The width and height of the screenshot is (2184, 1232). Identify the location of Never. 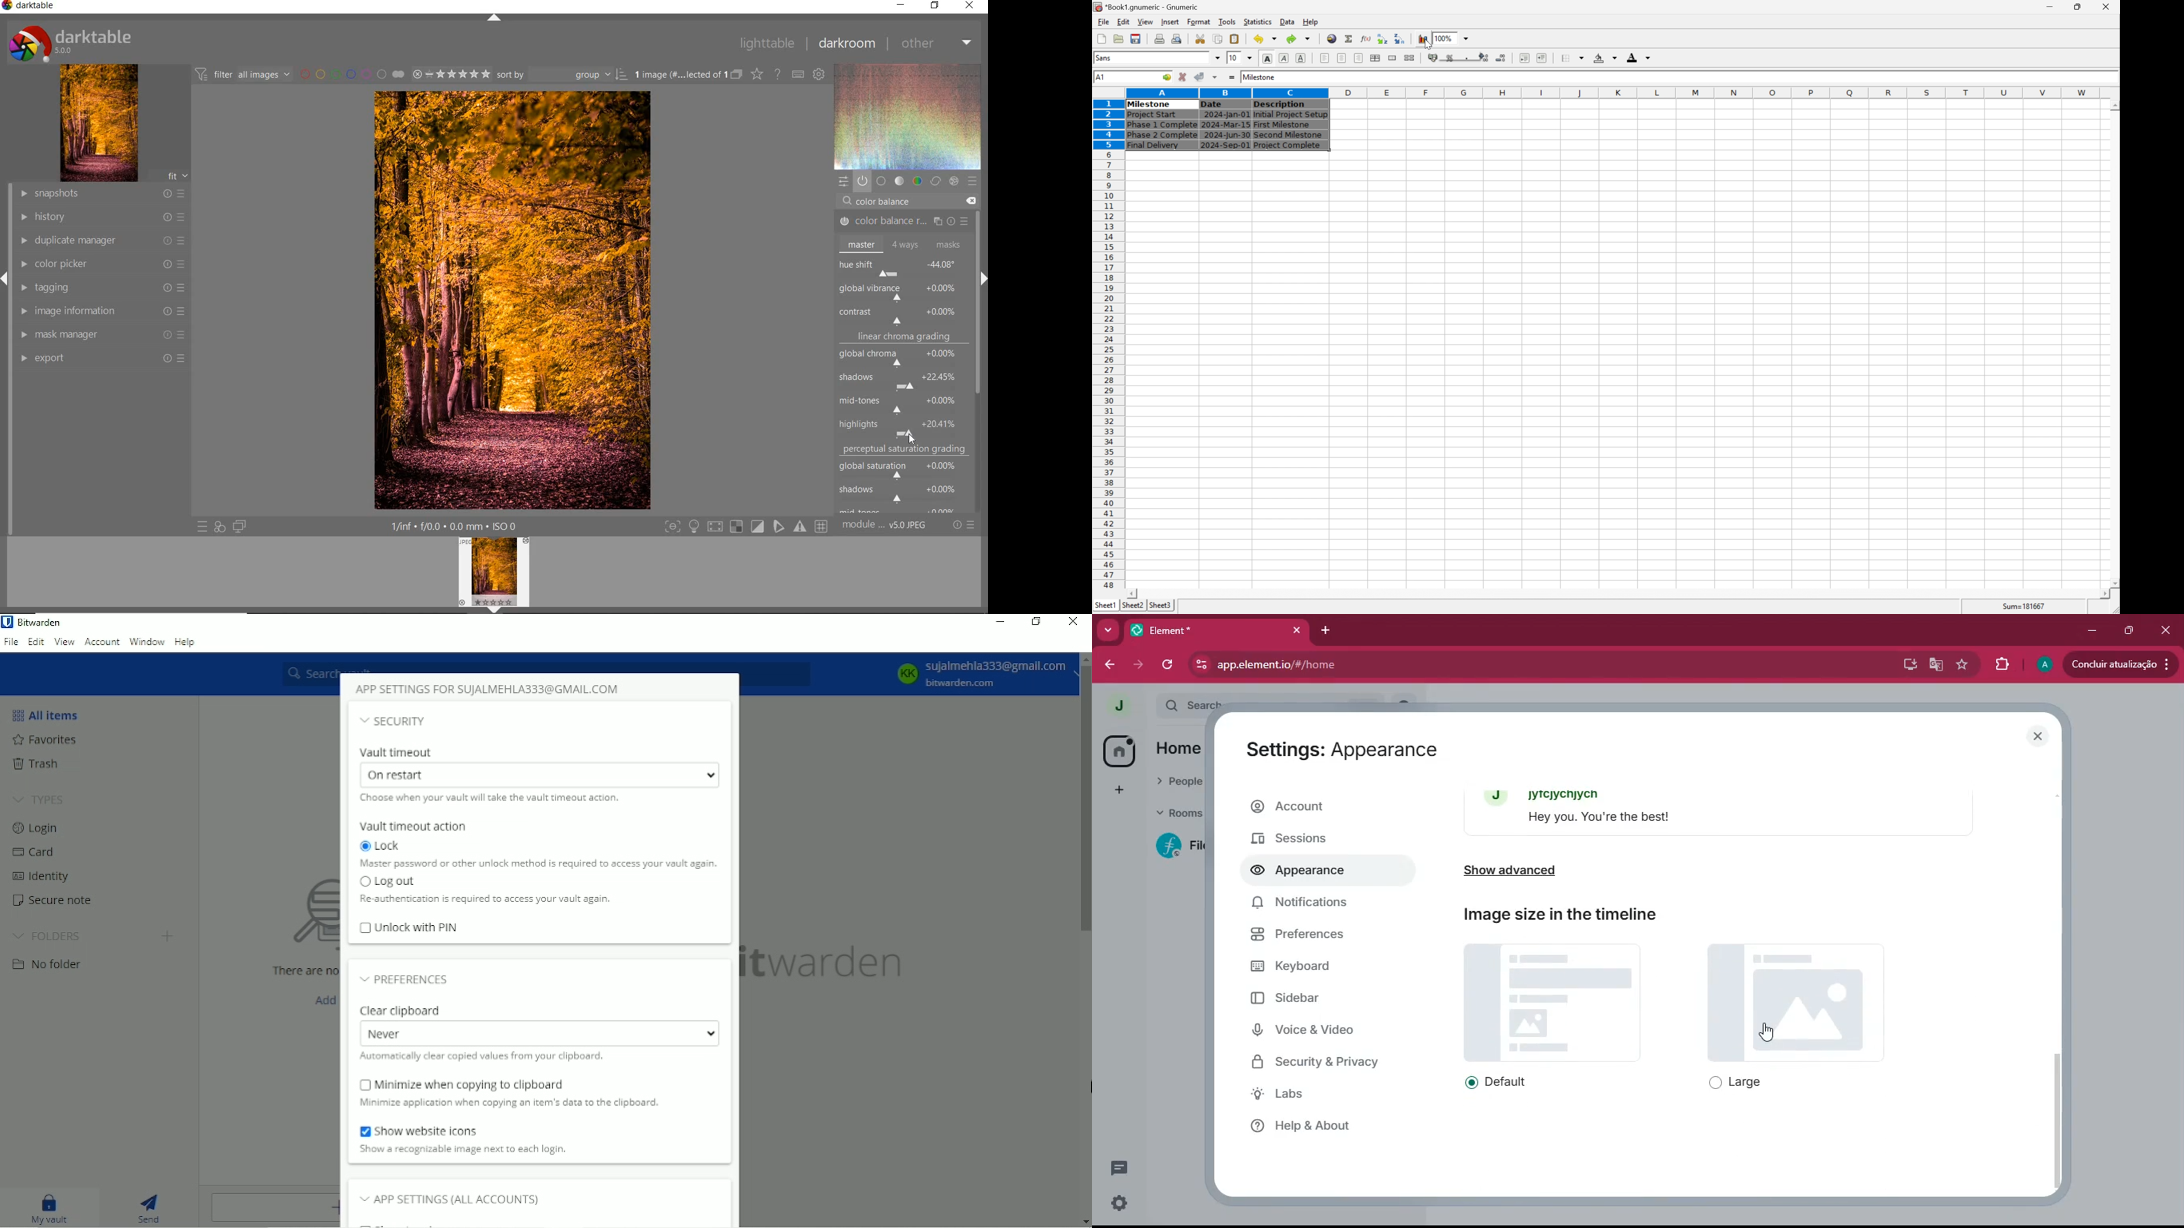
(538, 1033).